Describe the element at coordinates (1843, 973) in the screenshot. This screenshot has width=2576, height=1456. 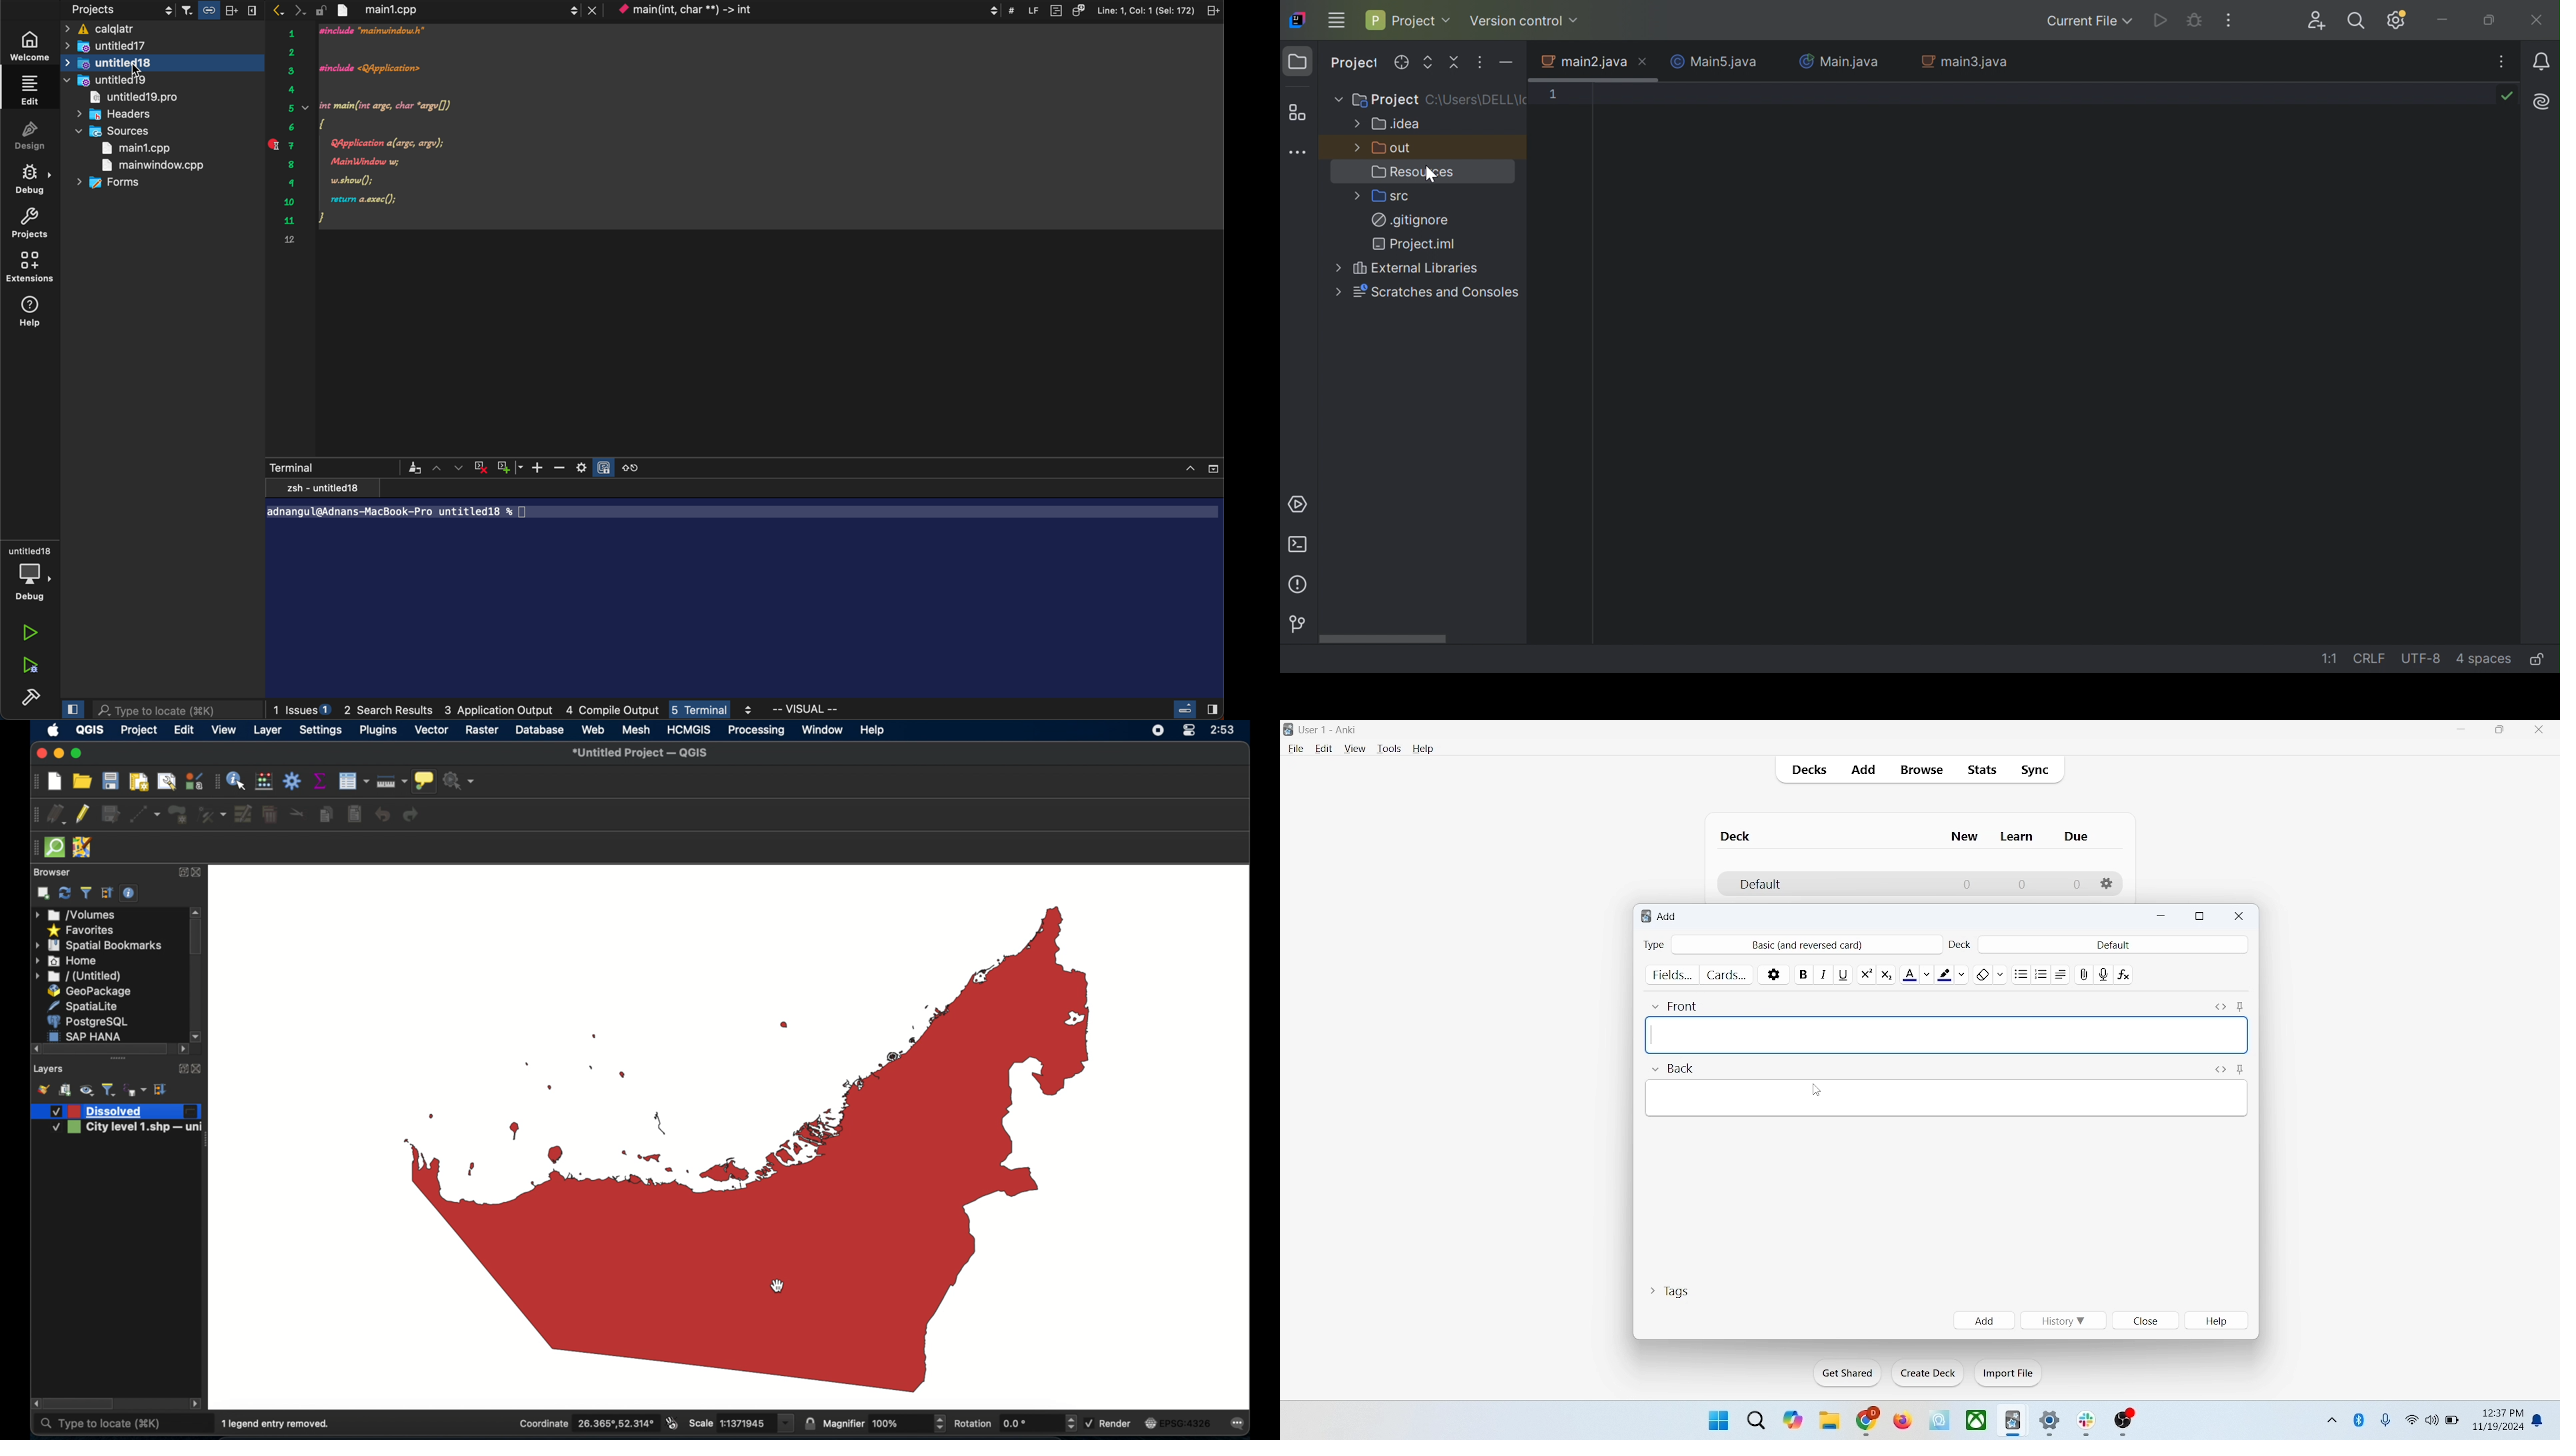
I see `underline` at that location.